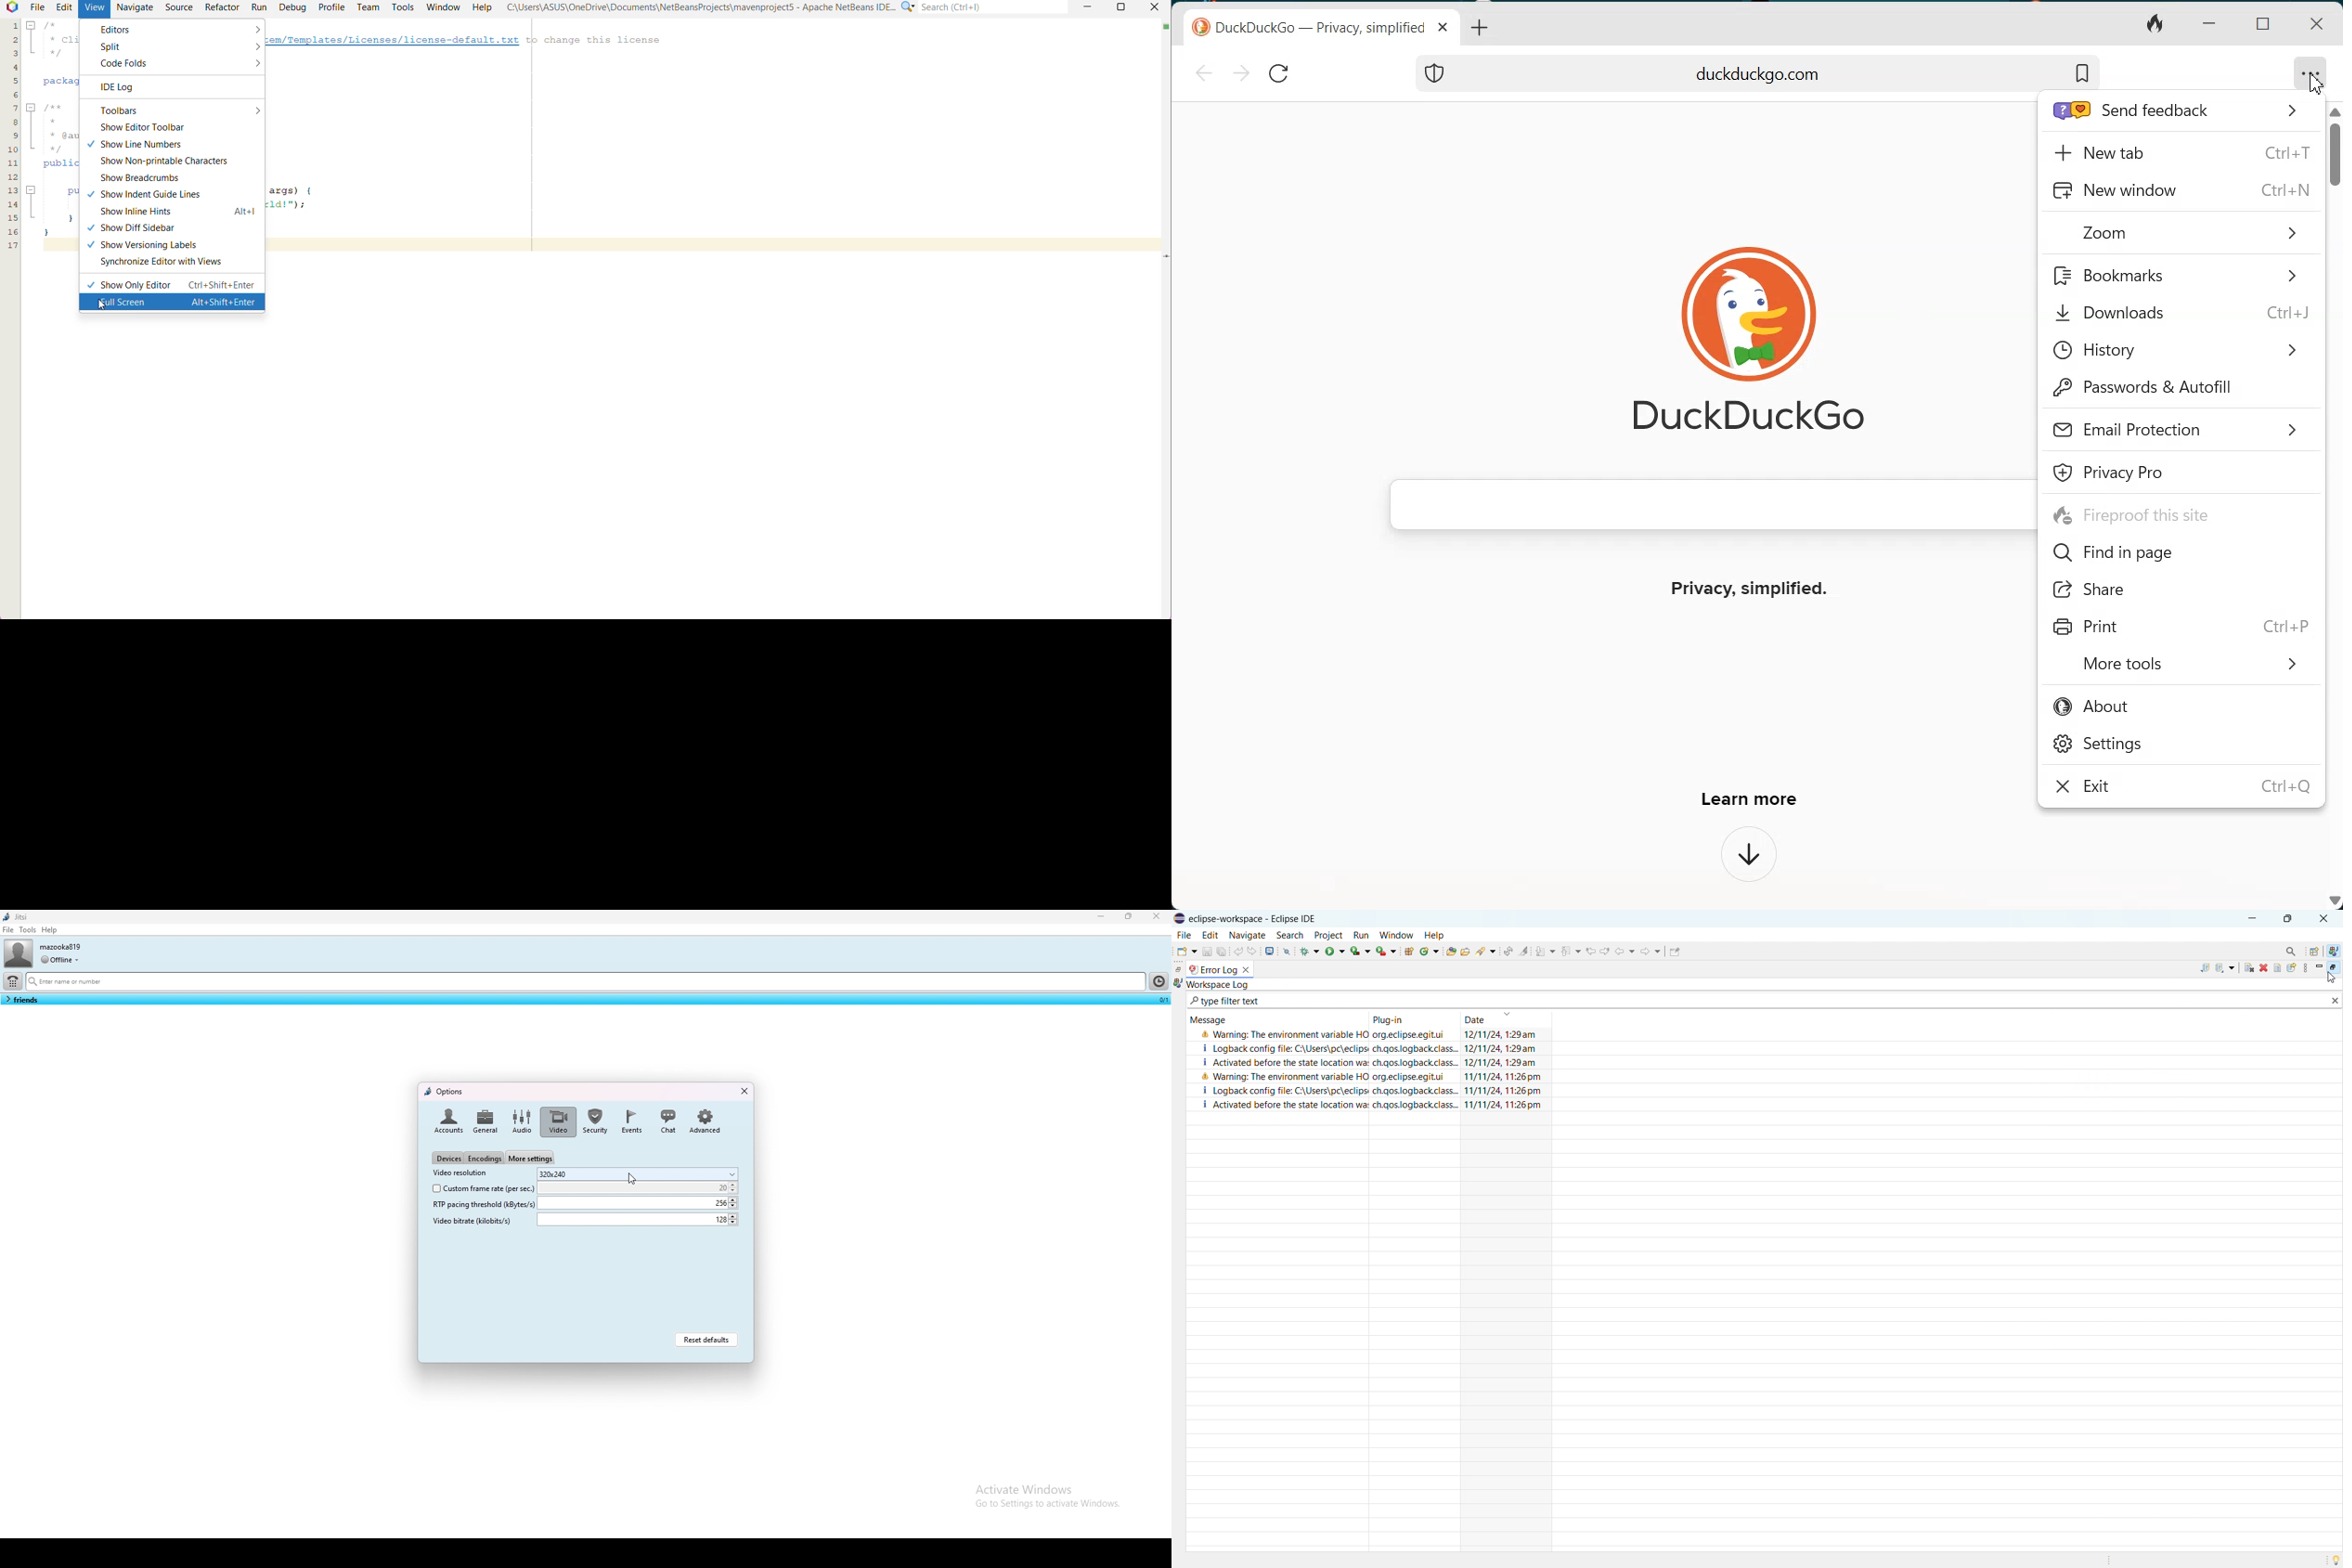 This screenshot has width=2352, height=1568. I want to click on © DuckDuckGo — Privacy, simplified, so click(1306, 28).